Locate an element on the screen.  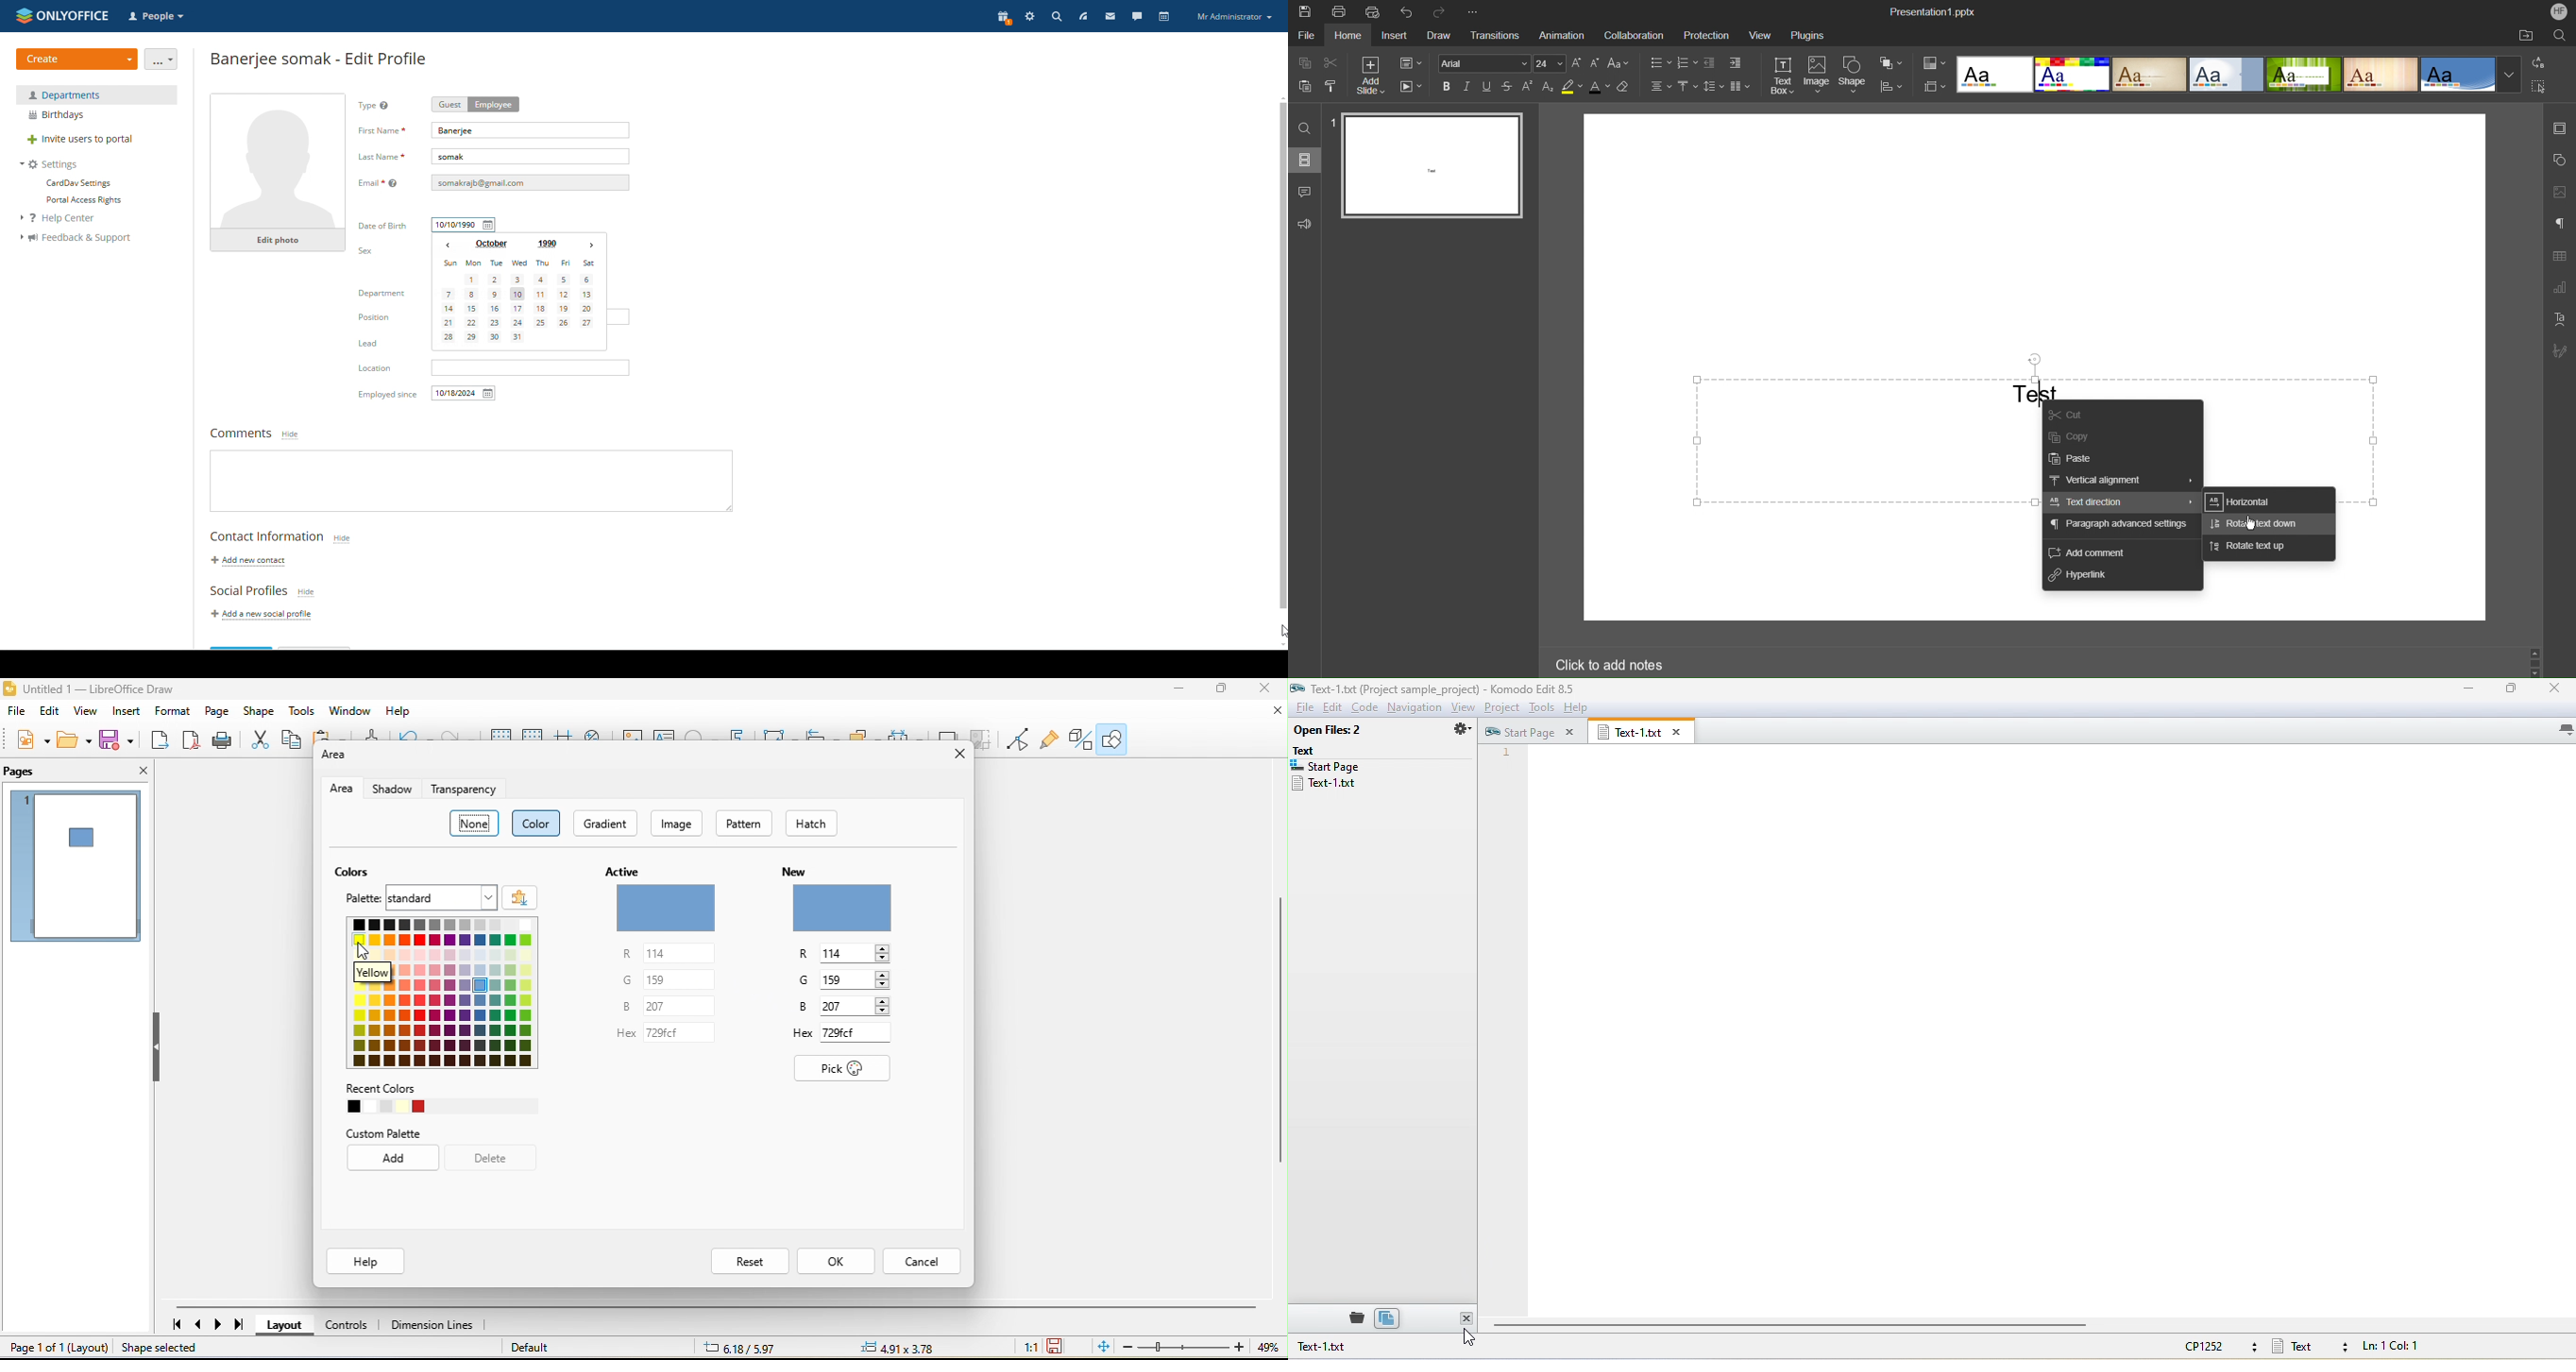
previous page is located at coordinates (198, 1324).